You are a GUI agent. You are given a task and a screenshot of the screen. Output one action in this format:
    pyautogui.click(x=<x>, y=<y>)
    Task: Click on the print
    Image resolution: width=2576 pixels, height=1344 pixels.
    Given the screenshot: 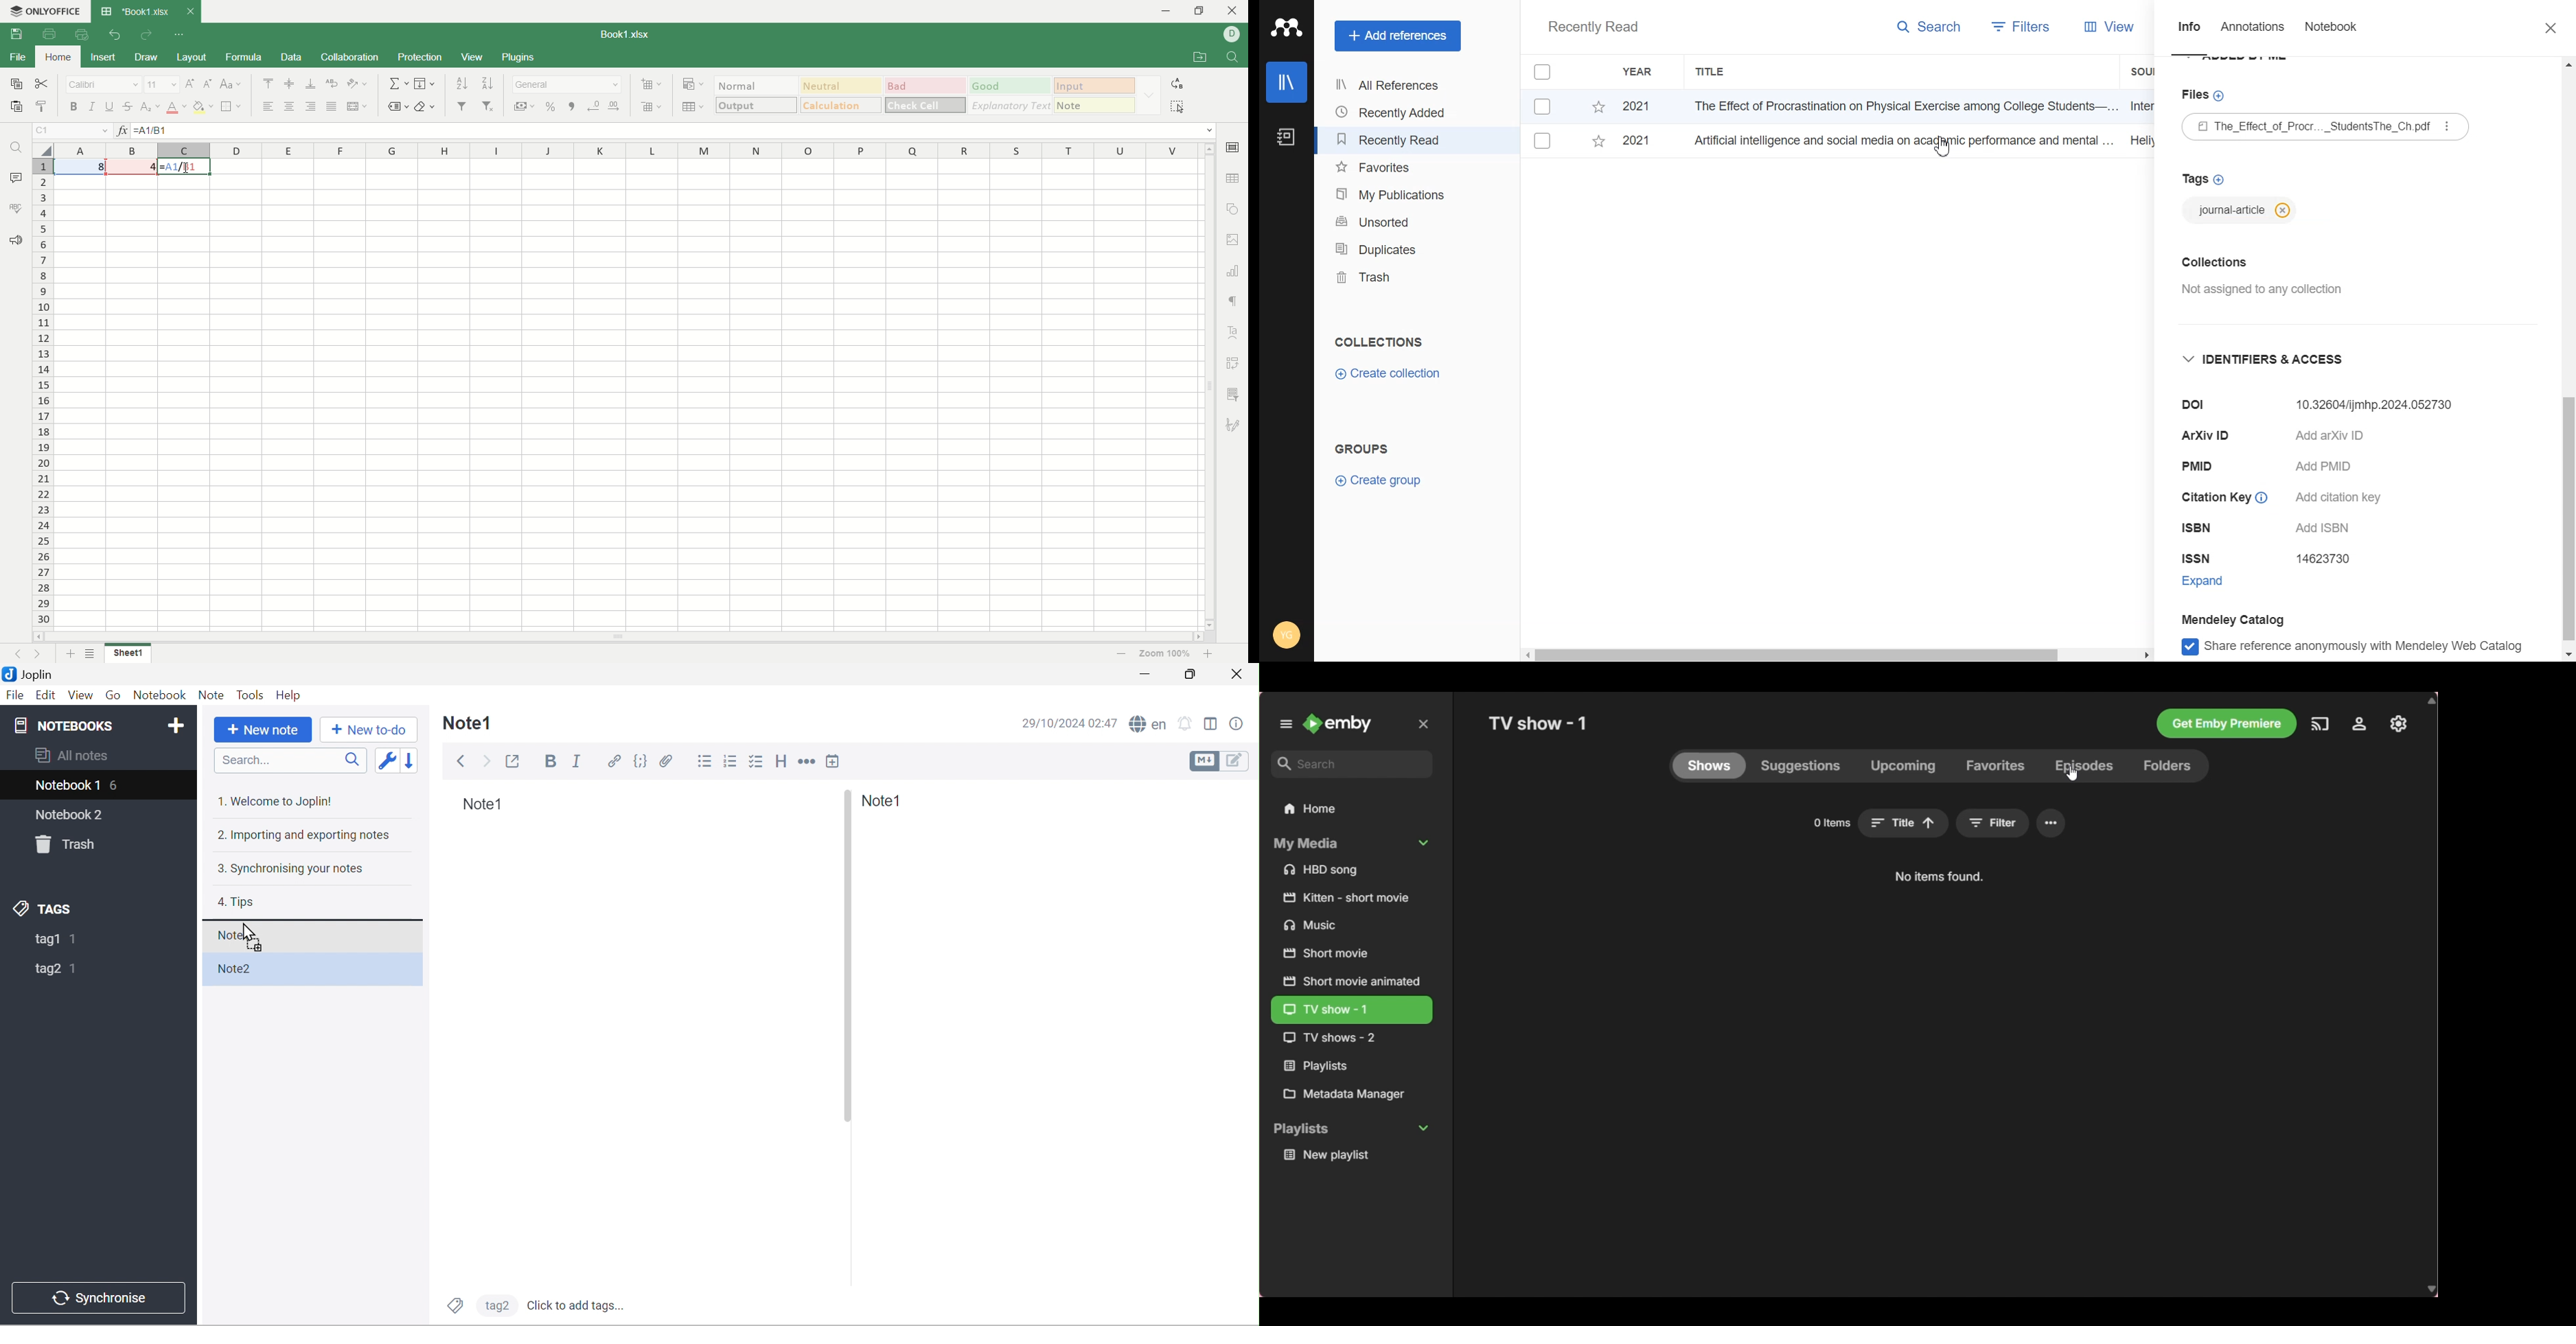 What is the action you would take?
    pyautogui.click(x=49, y=34)
    